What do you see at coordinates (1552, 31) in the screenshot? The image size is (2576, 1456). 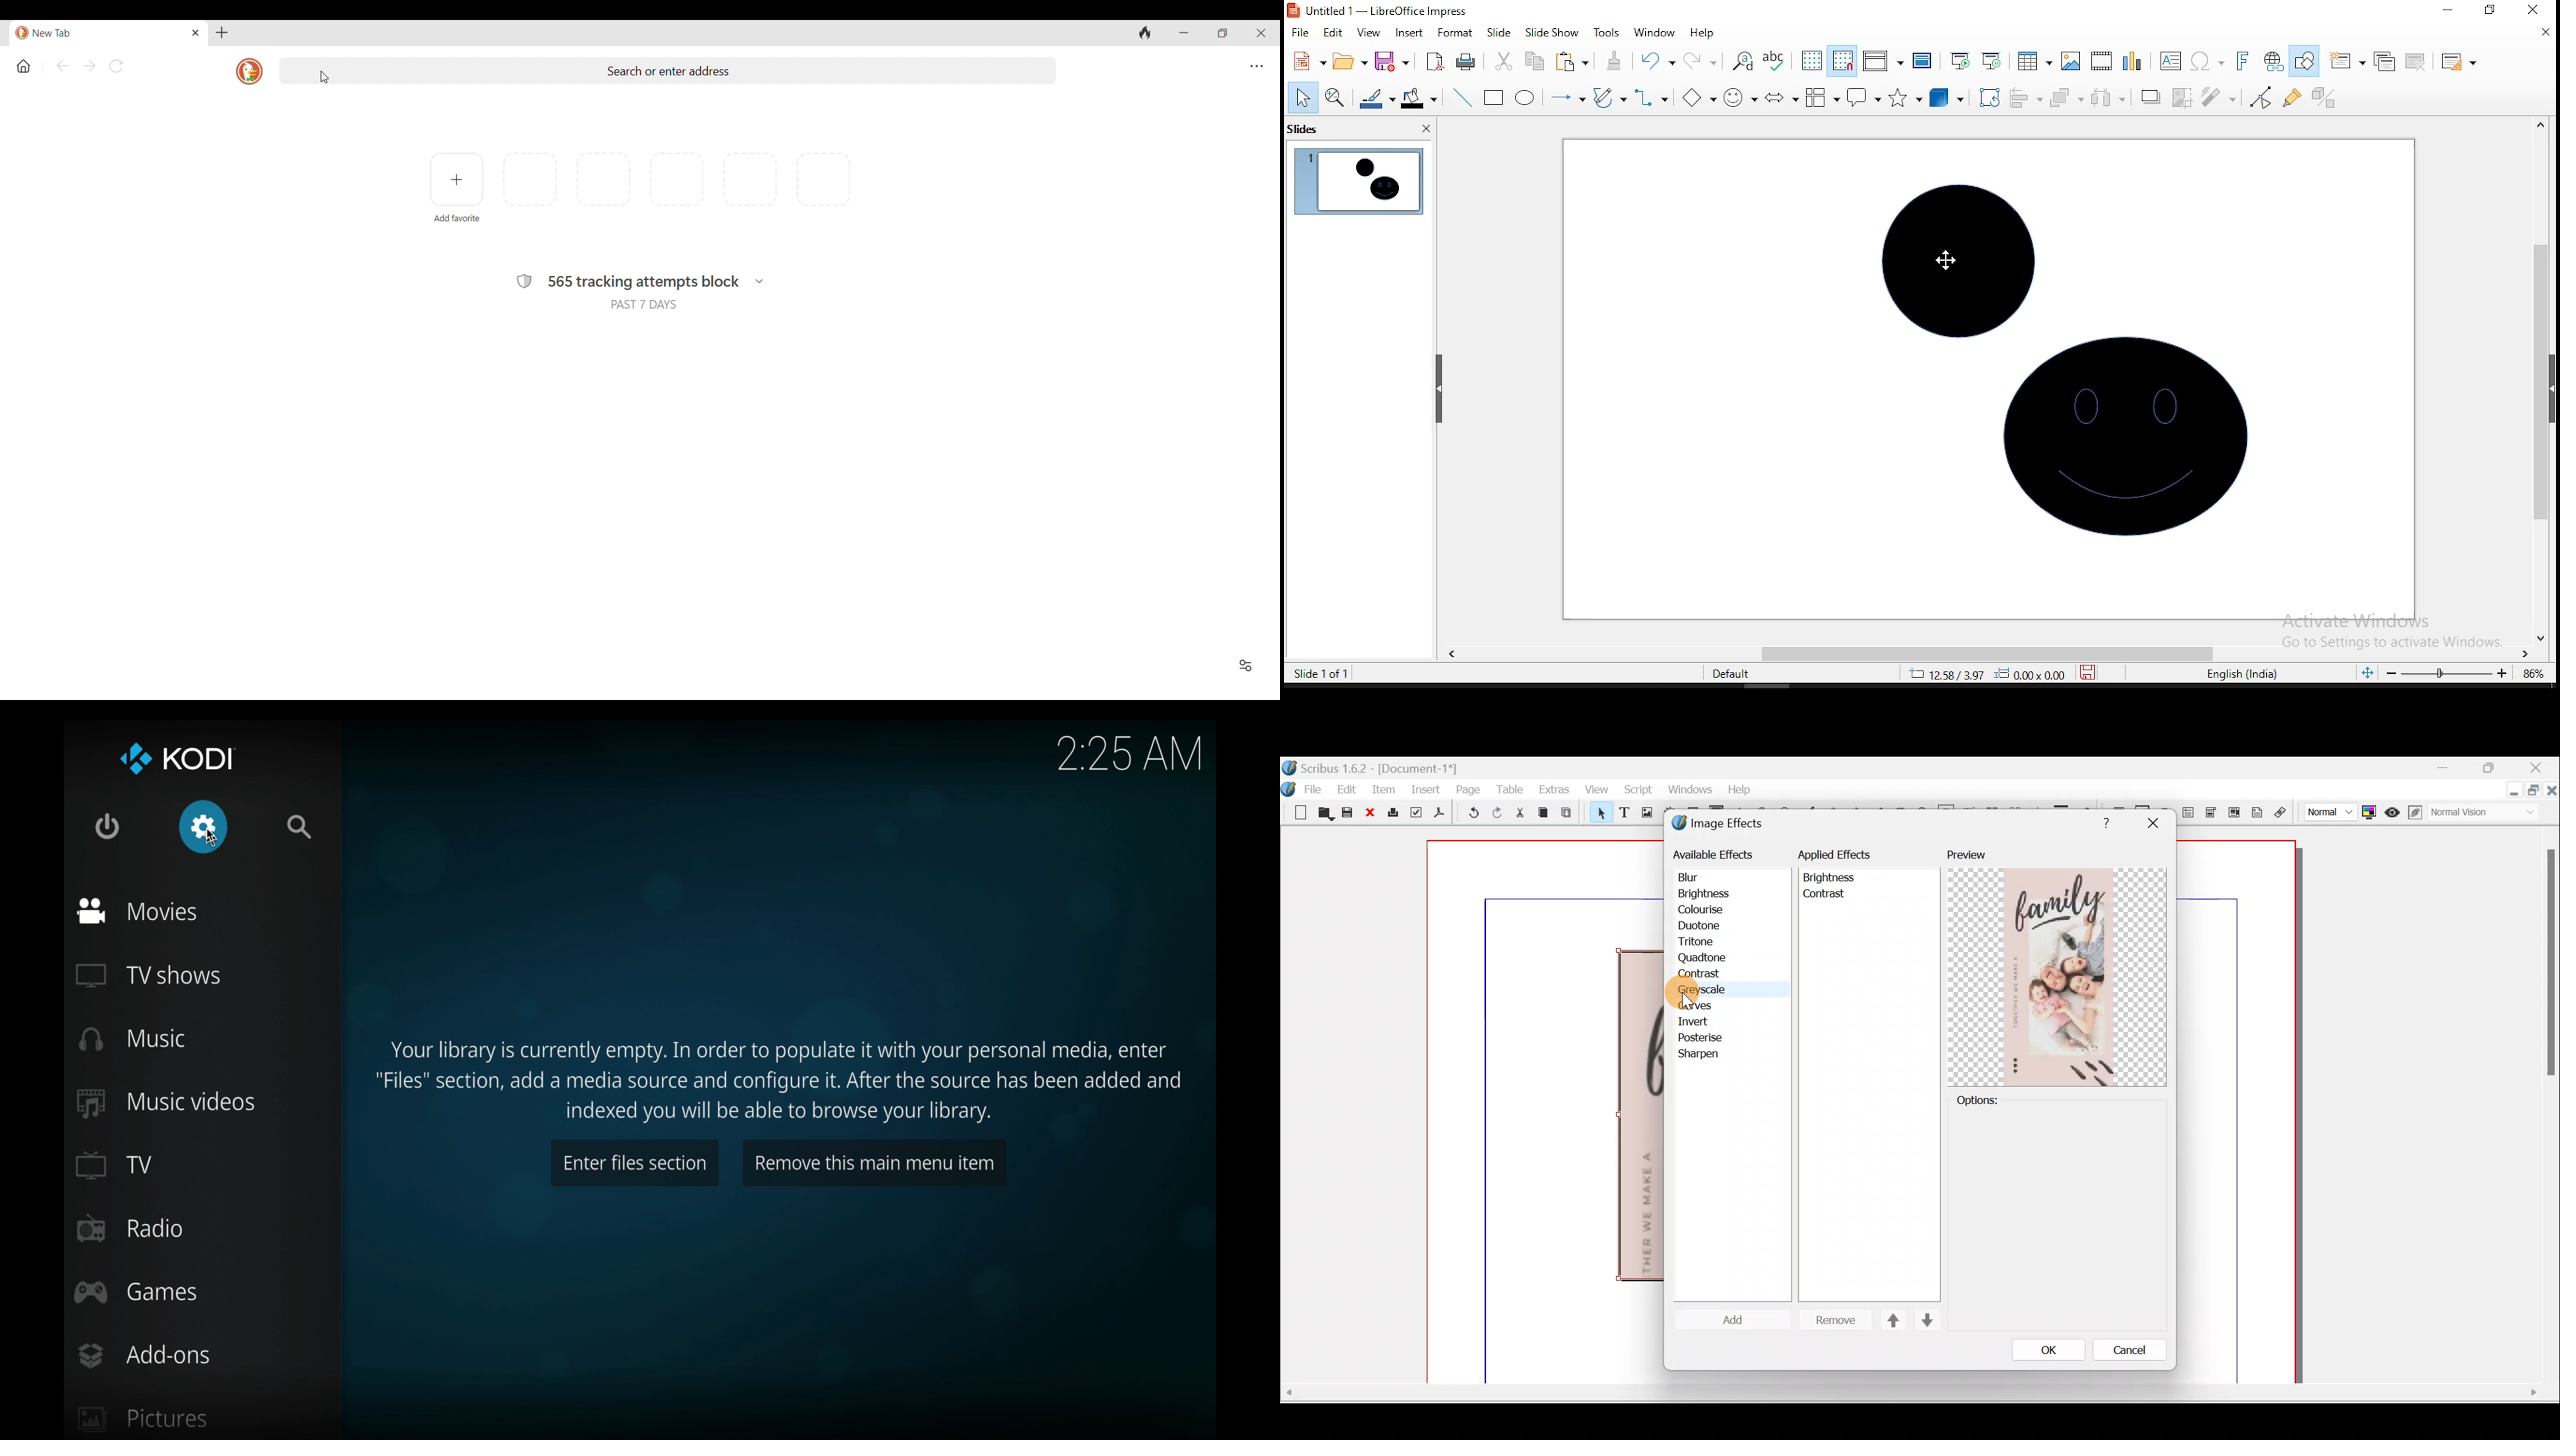 I see `slide show` at bounding box center [1552, 31].